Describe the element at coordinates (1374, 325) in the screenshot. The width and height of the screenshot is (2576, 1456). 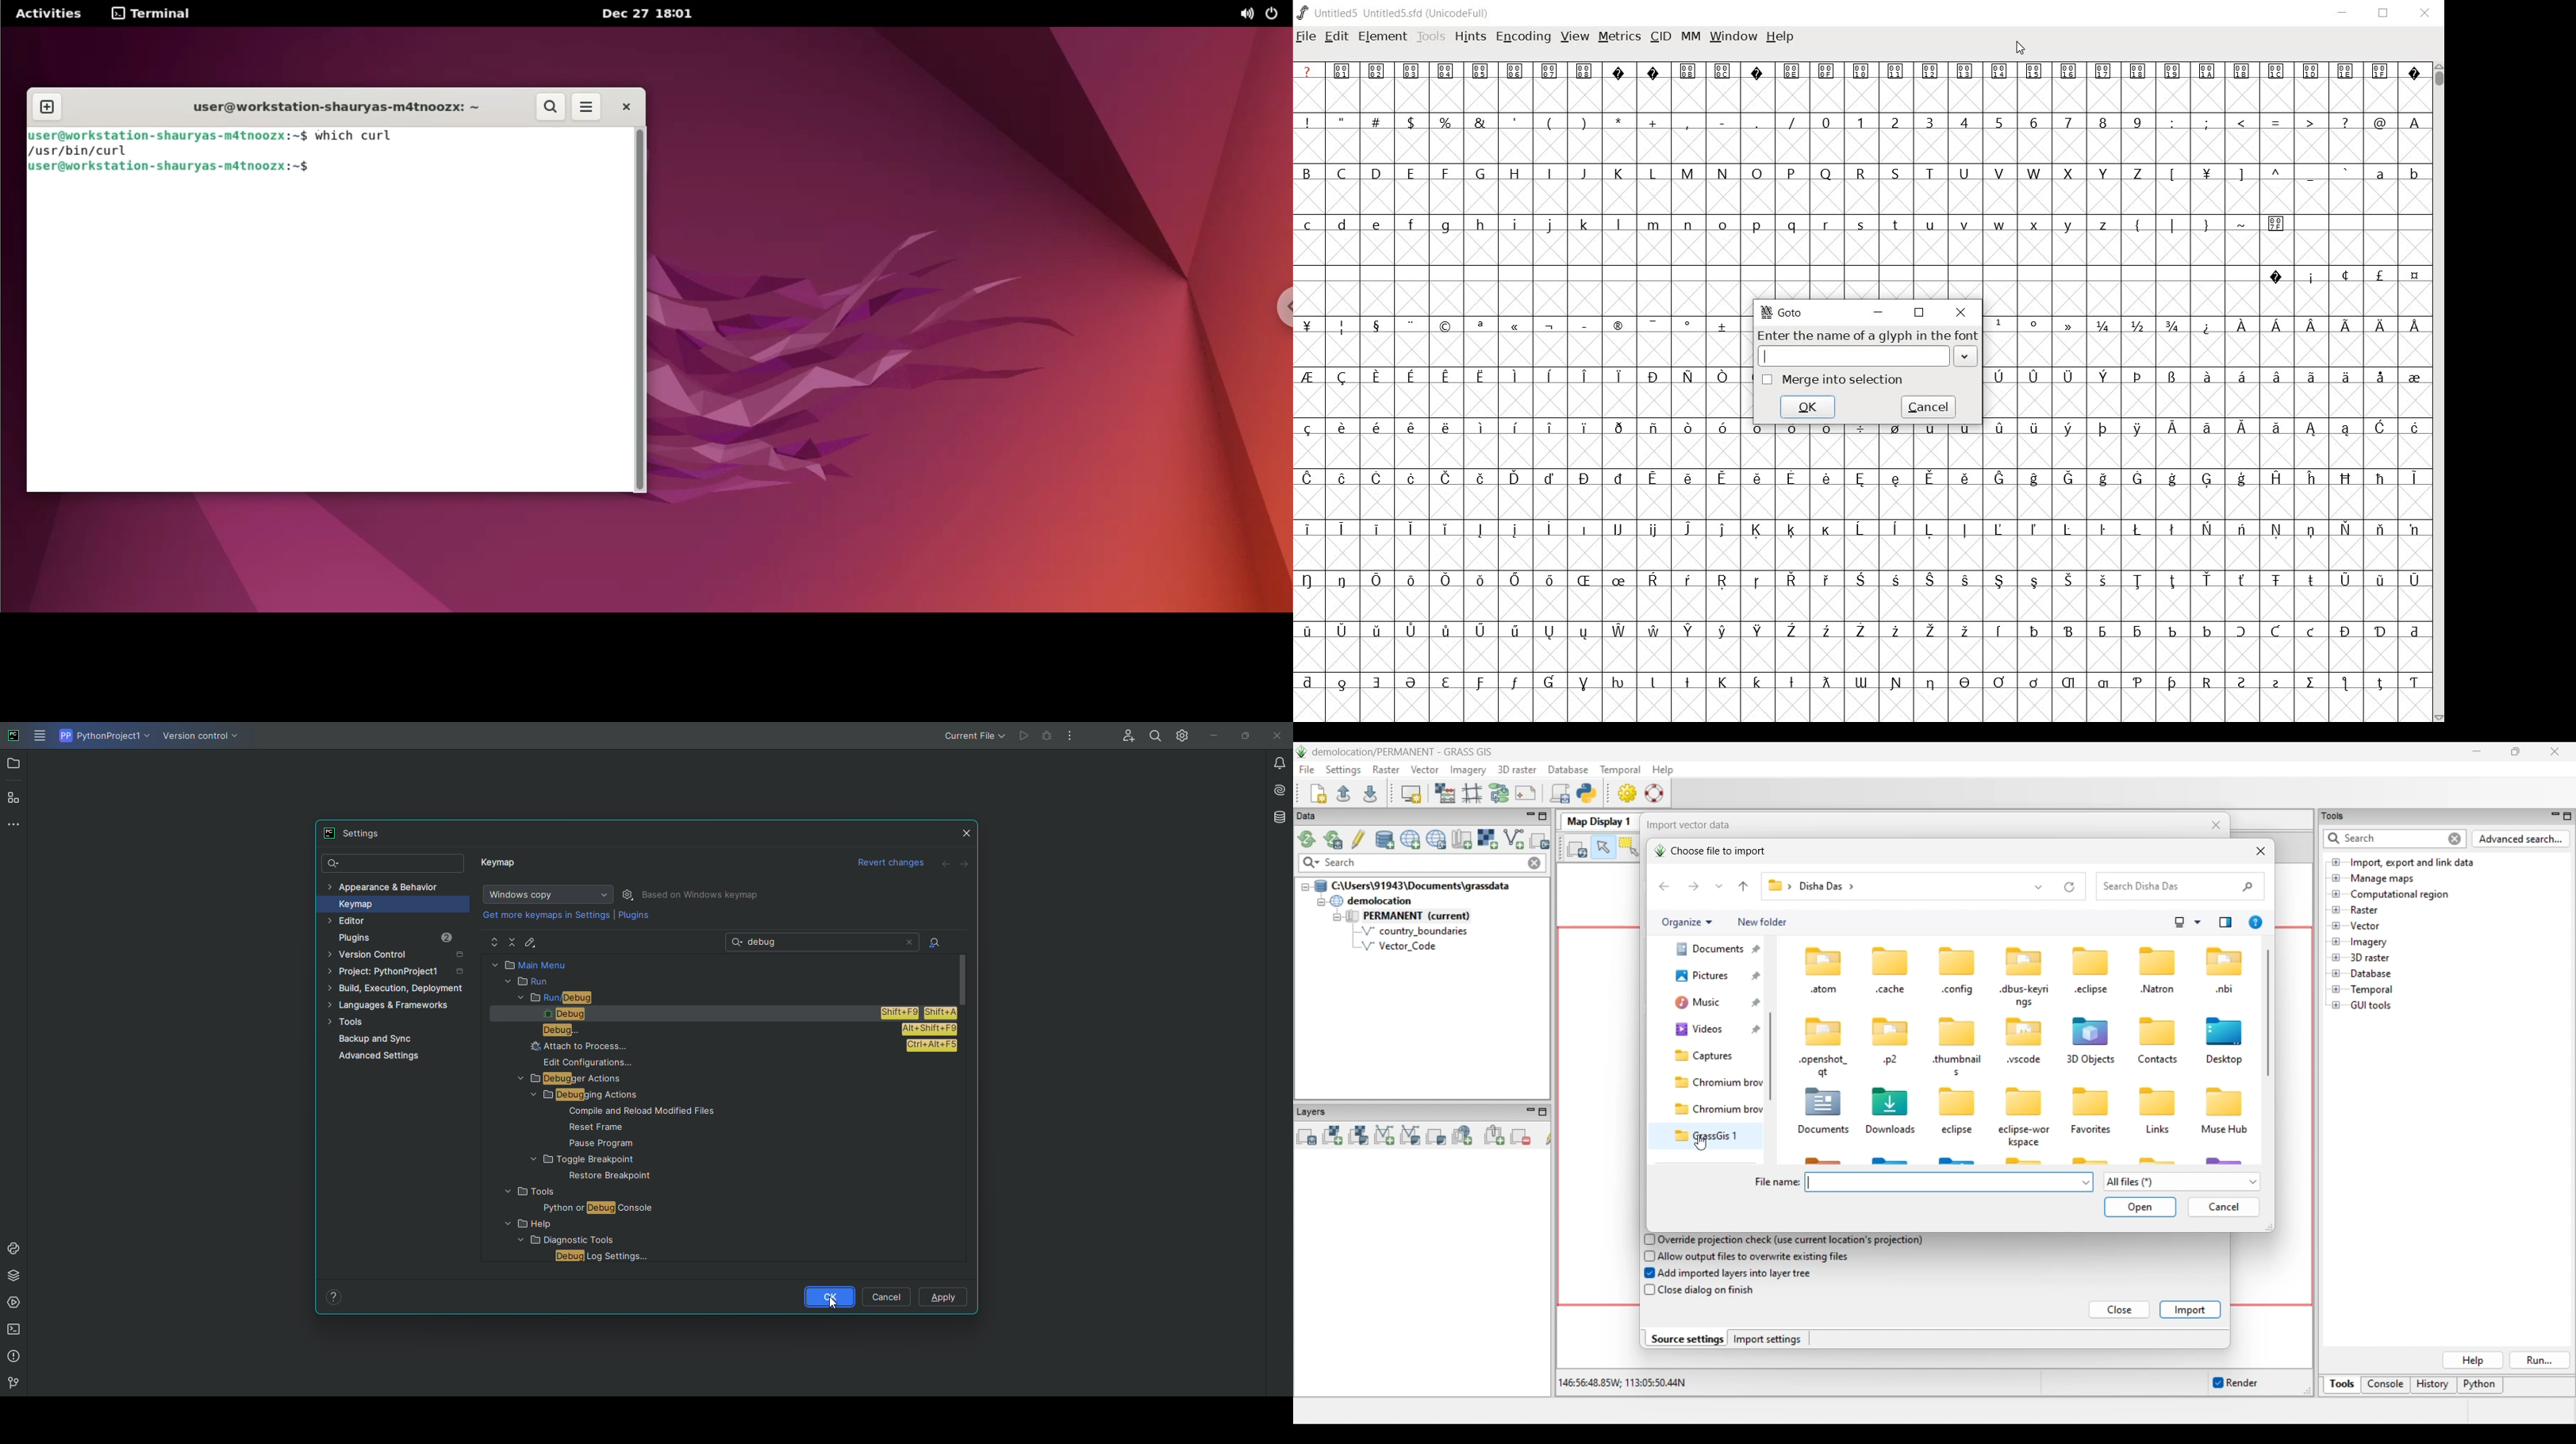
I see `Symbol` at that location.